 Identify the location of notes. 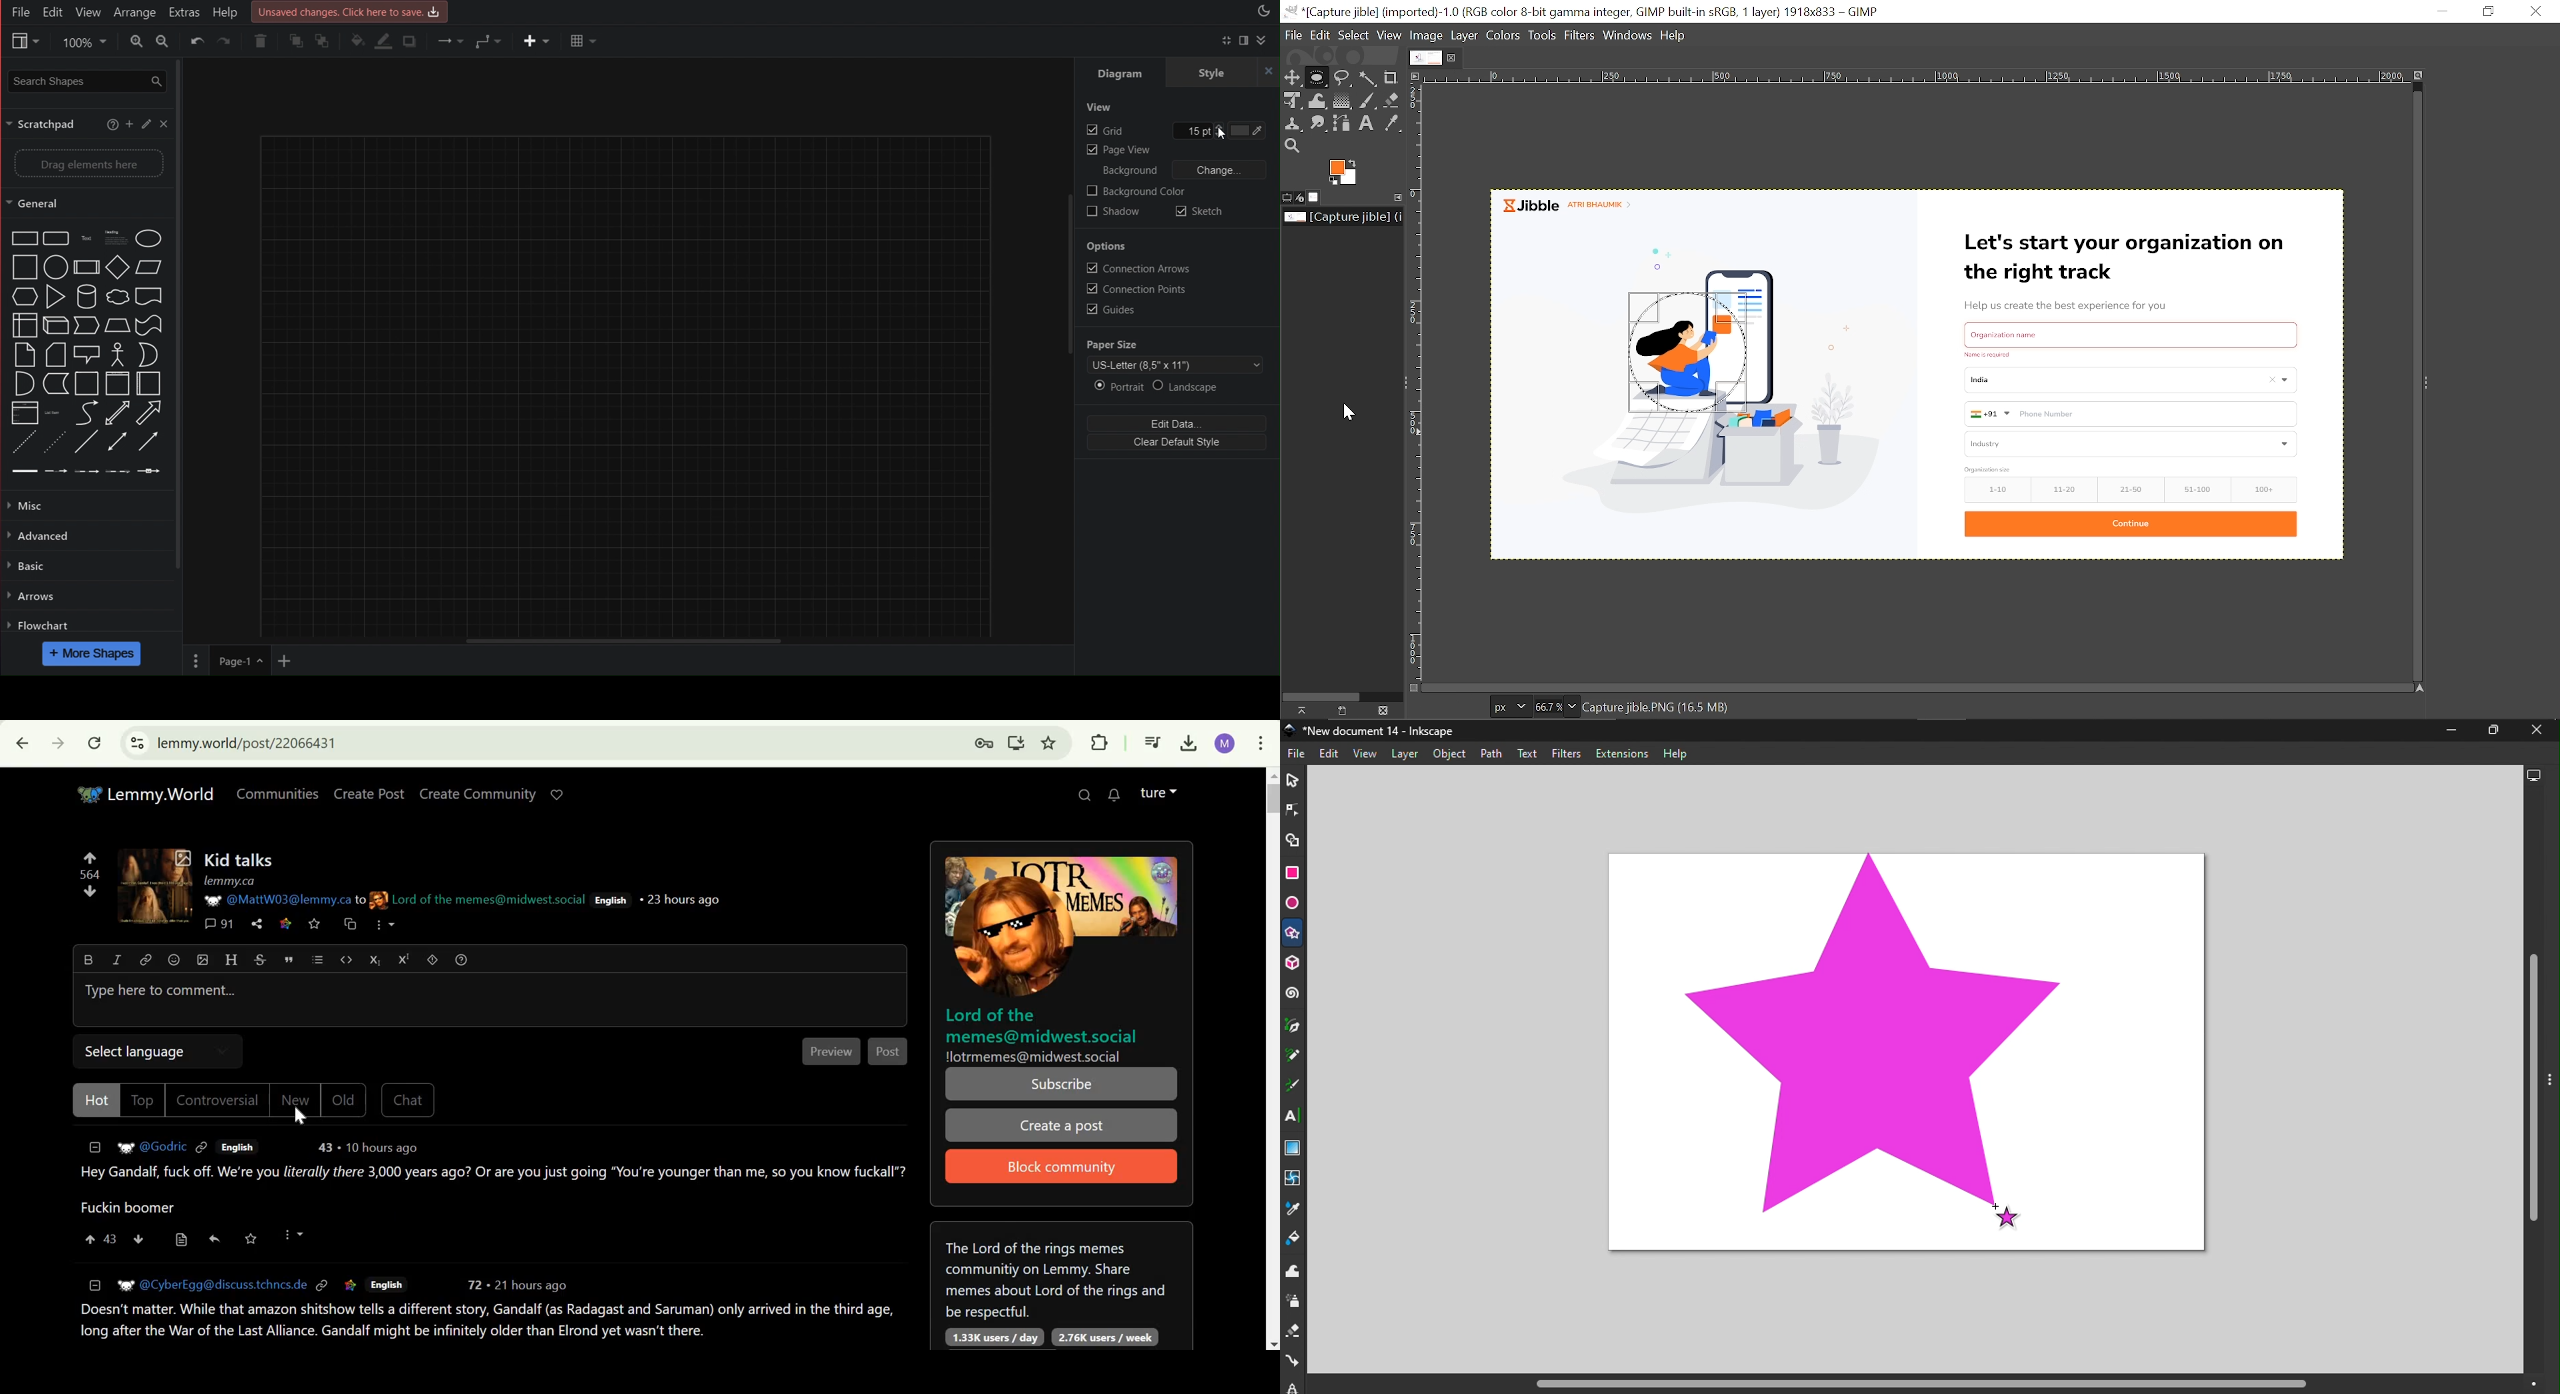
(114, 233).